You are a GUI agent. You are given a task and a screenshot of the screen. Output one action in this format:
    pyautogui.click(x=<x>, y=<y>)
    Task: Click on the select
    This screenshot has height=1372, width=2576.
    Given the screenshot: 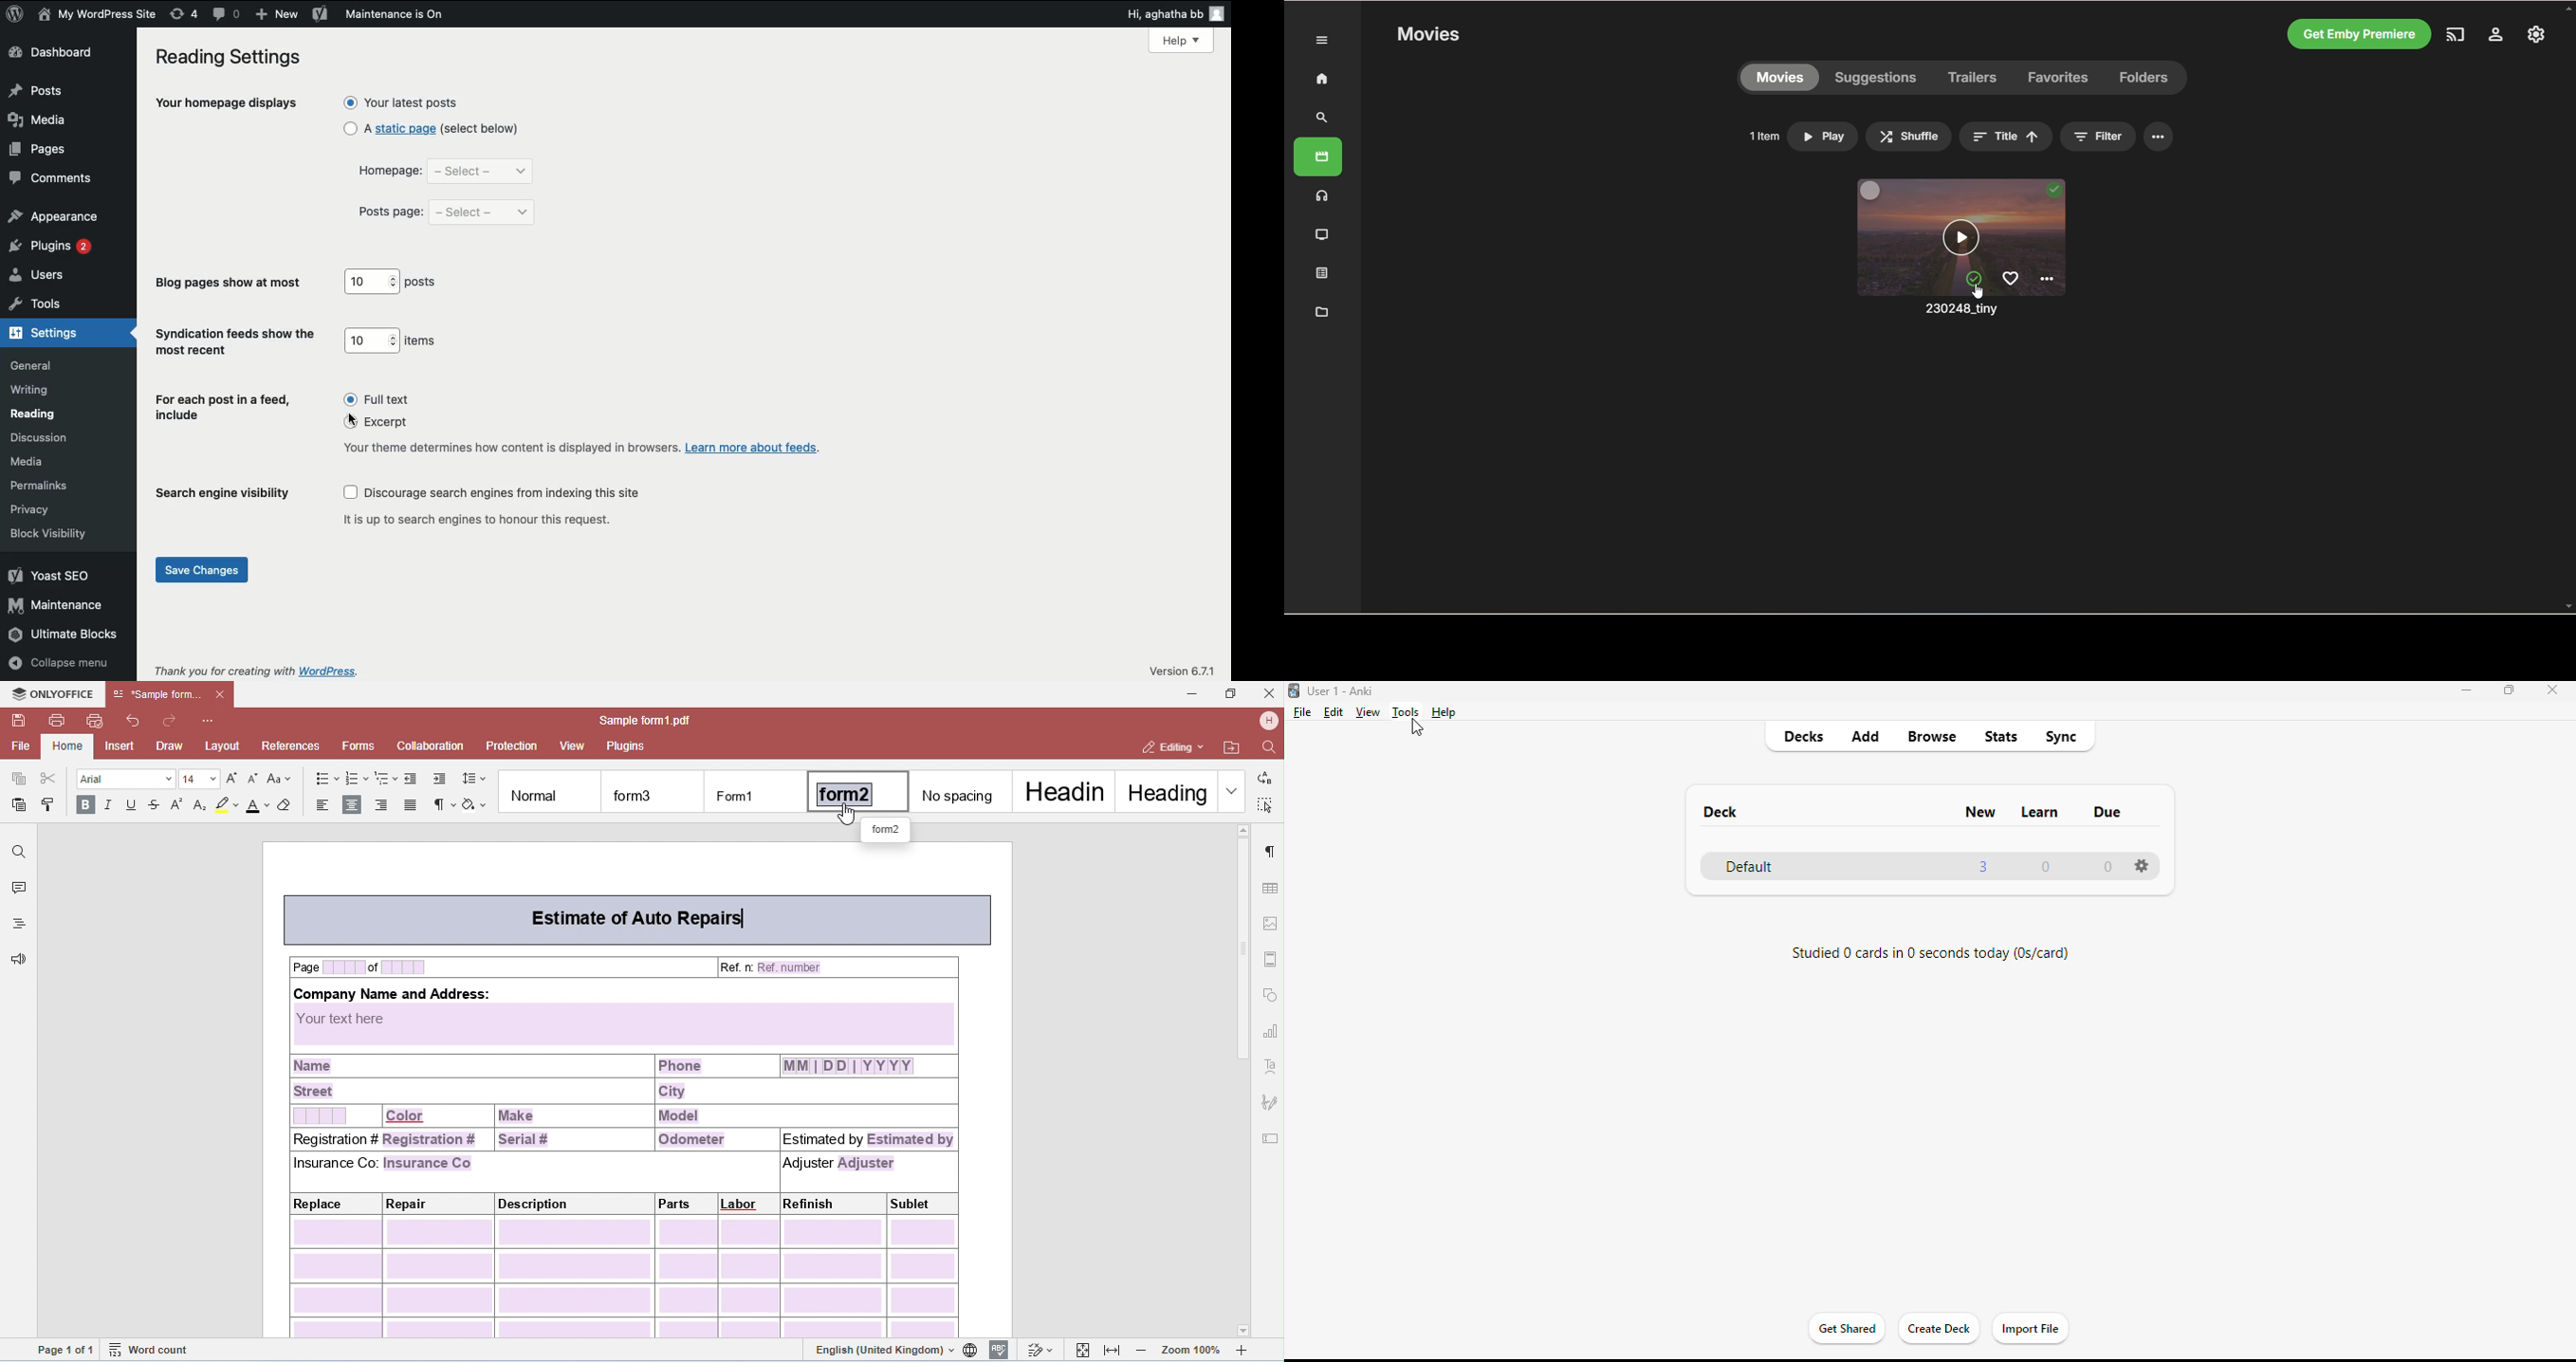 What is the action you would take?
    pyautogui.click(x=483, y=213)
    